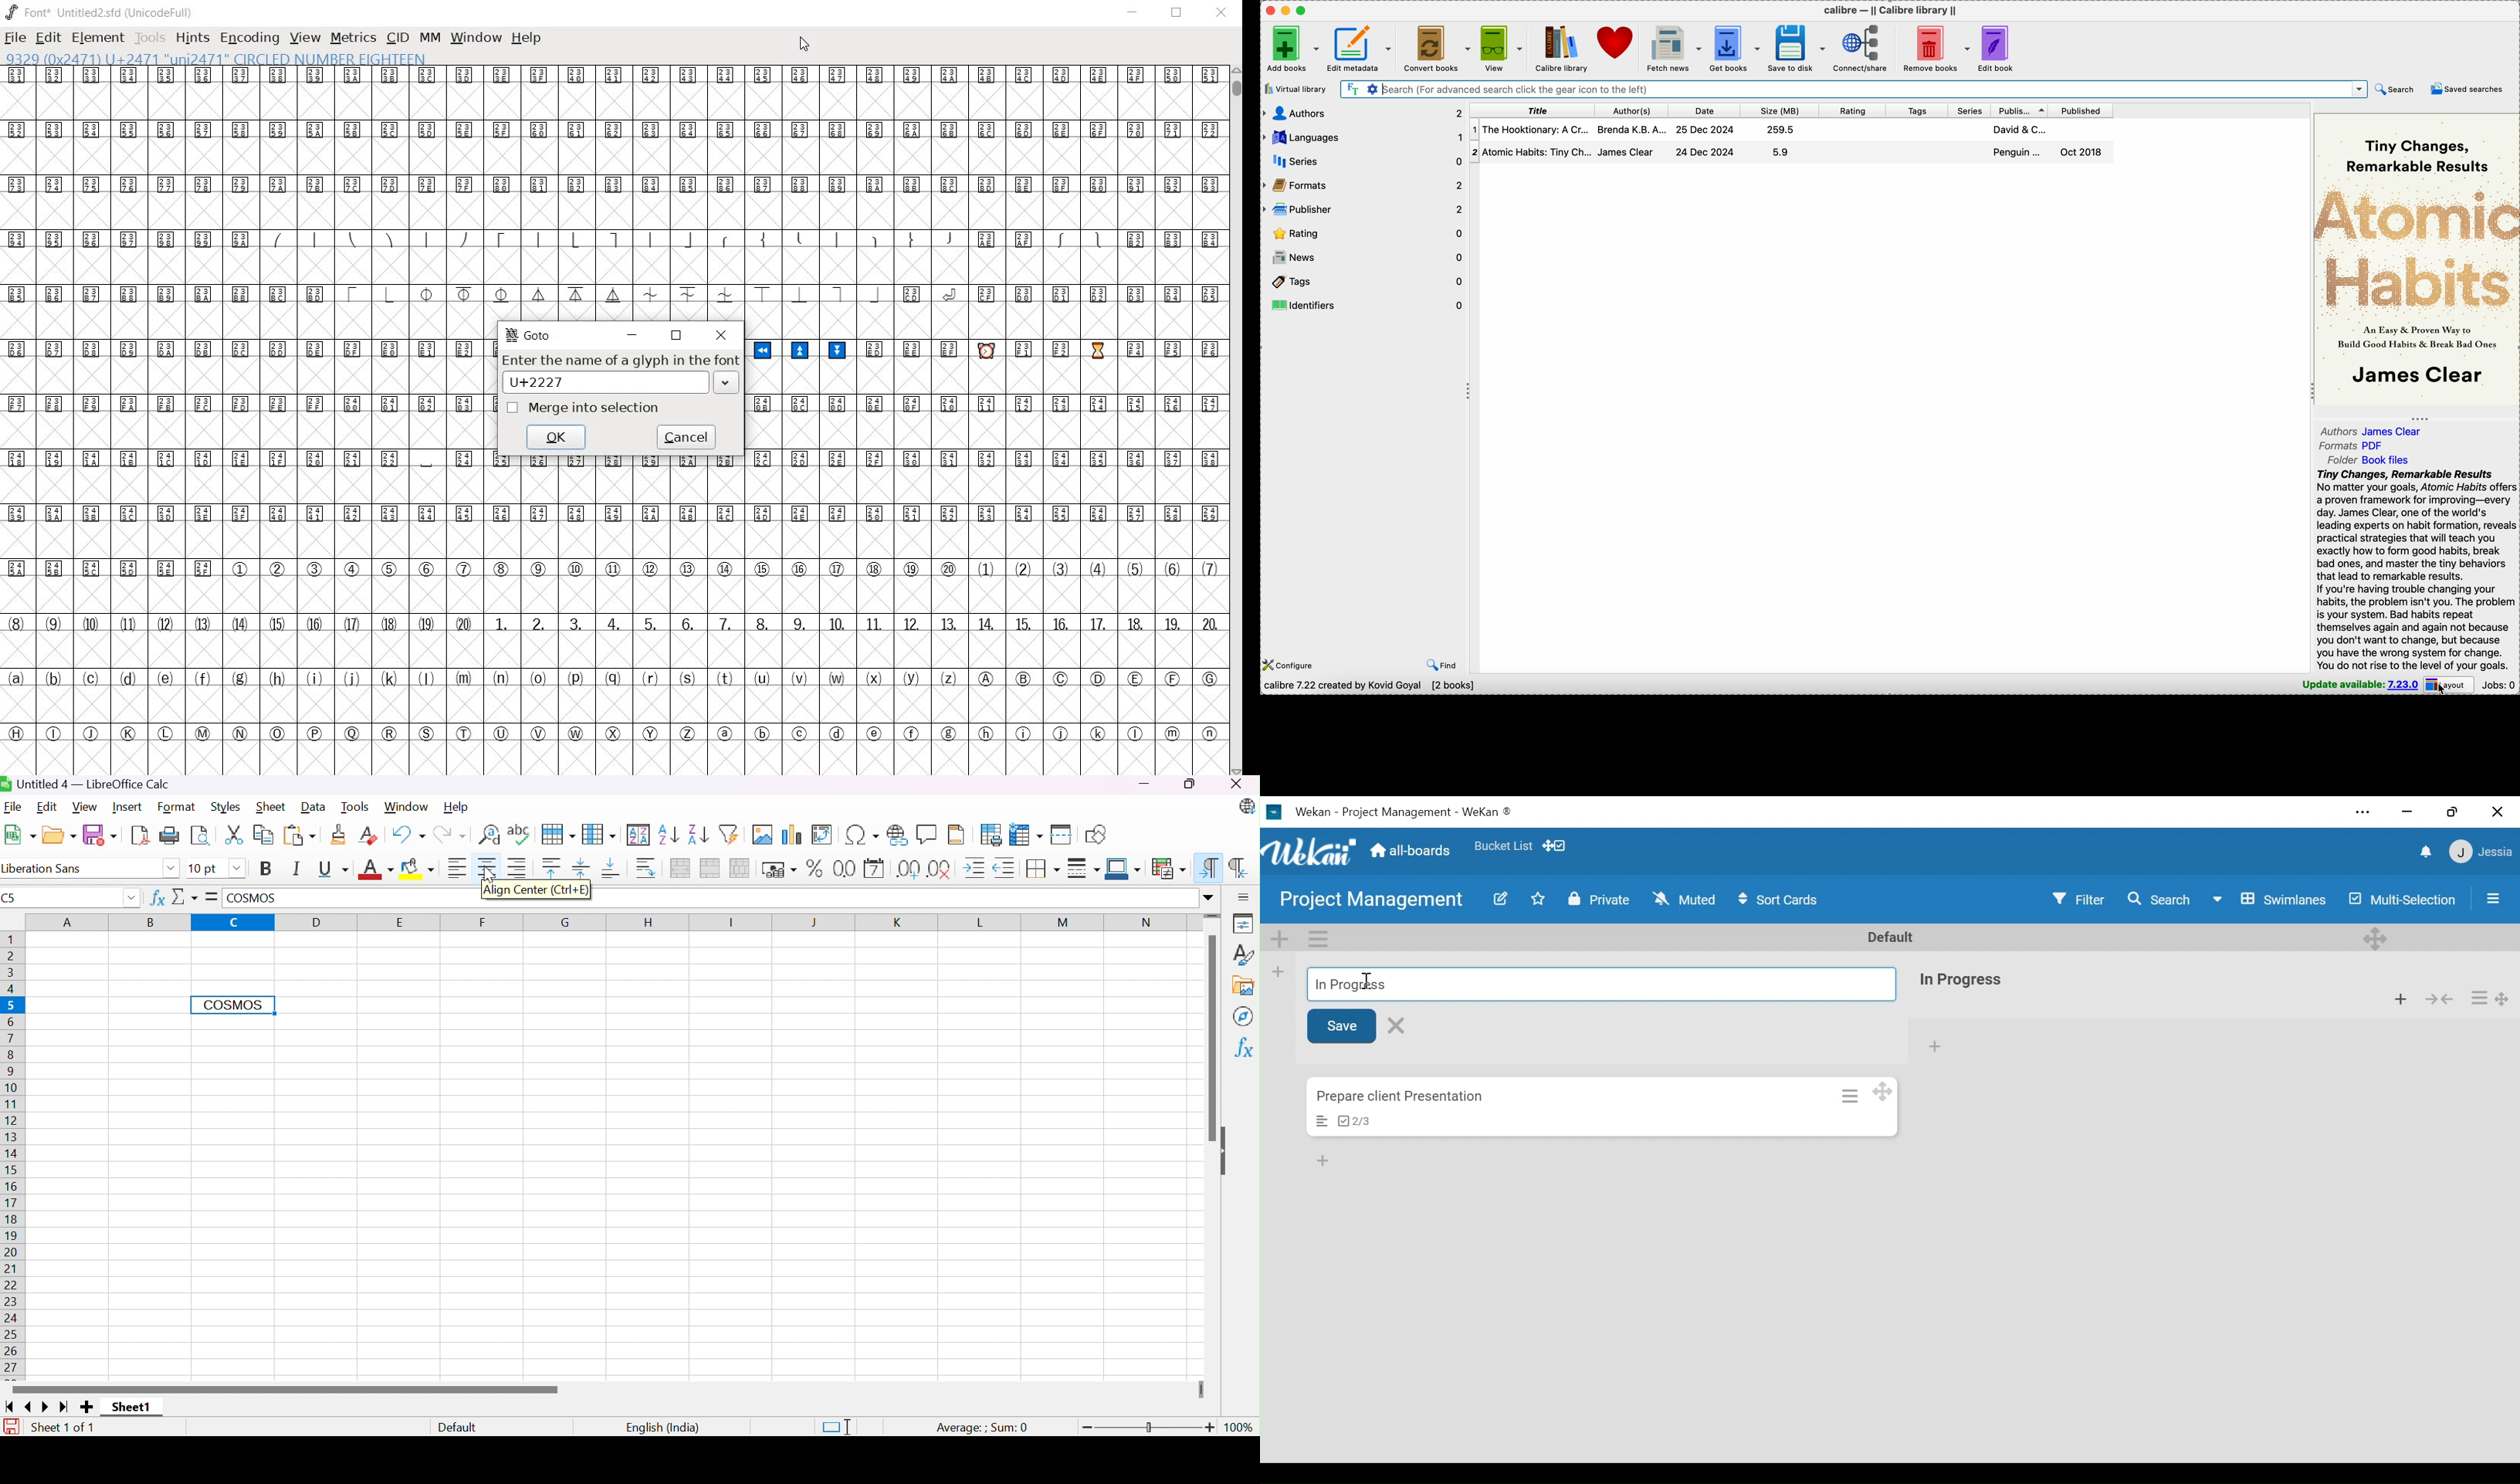 The width and height of the screenshot is (2520, 1484). What do you see at coordinates (1246, 896) in the screenshot?
I see `Sidebar Settings` at bounding box center [1246, 896].